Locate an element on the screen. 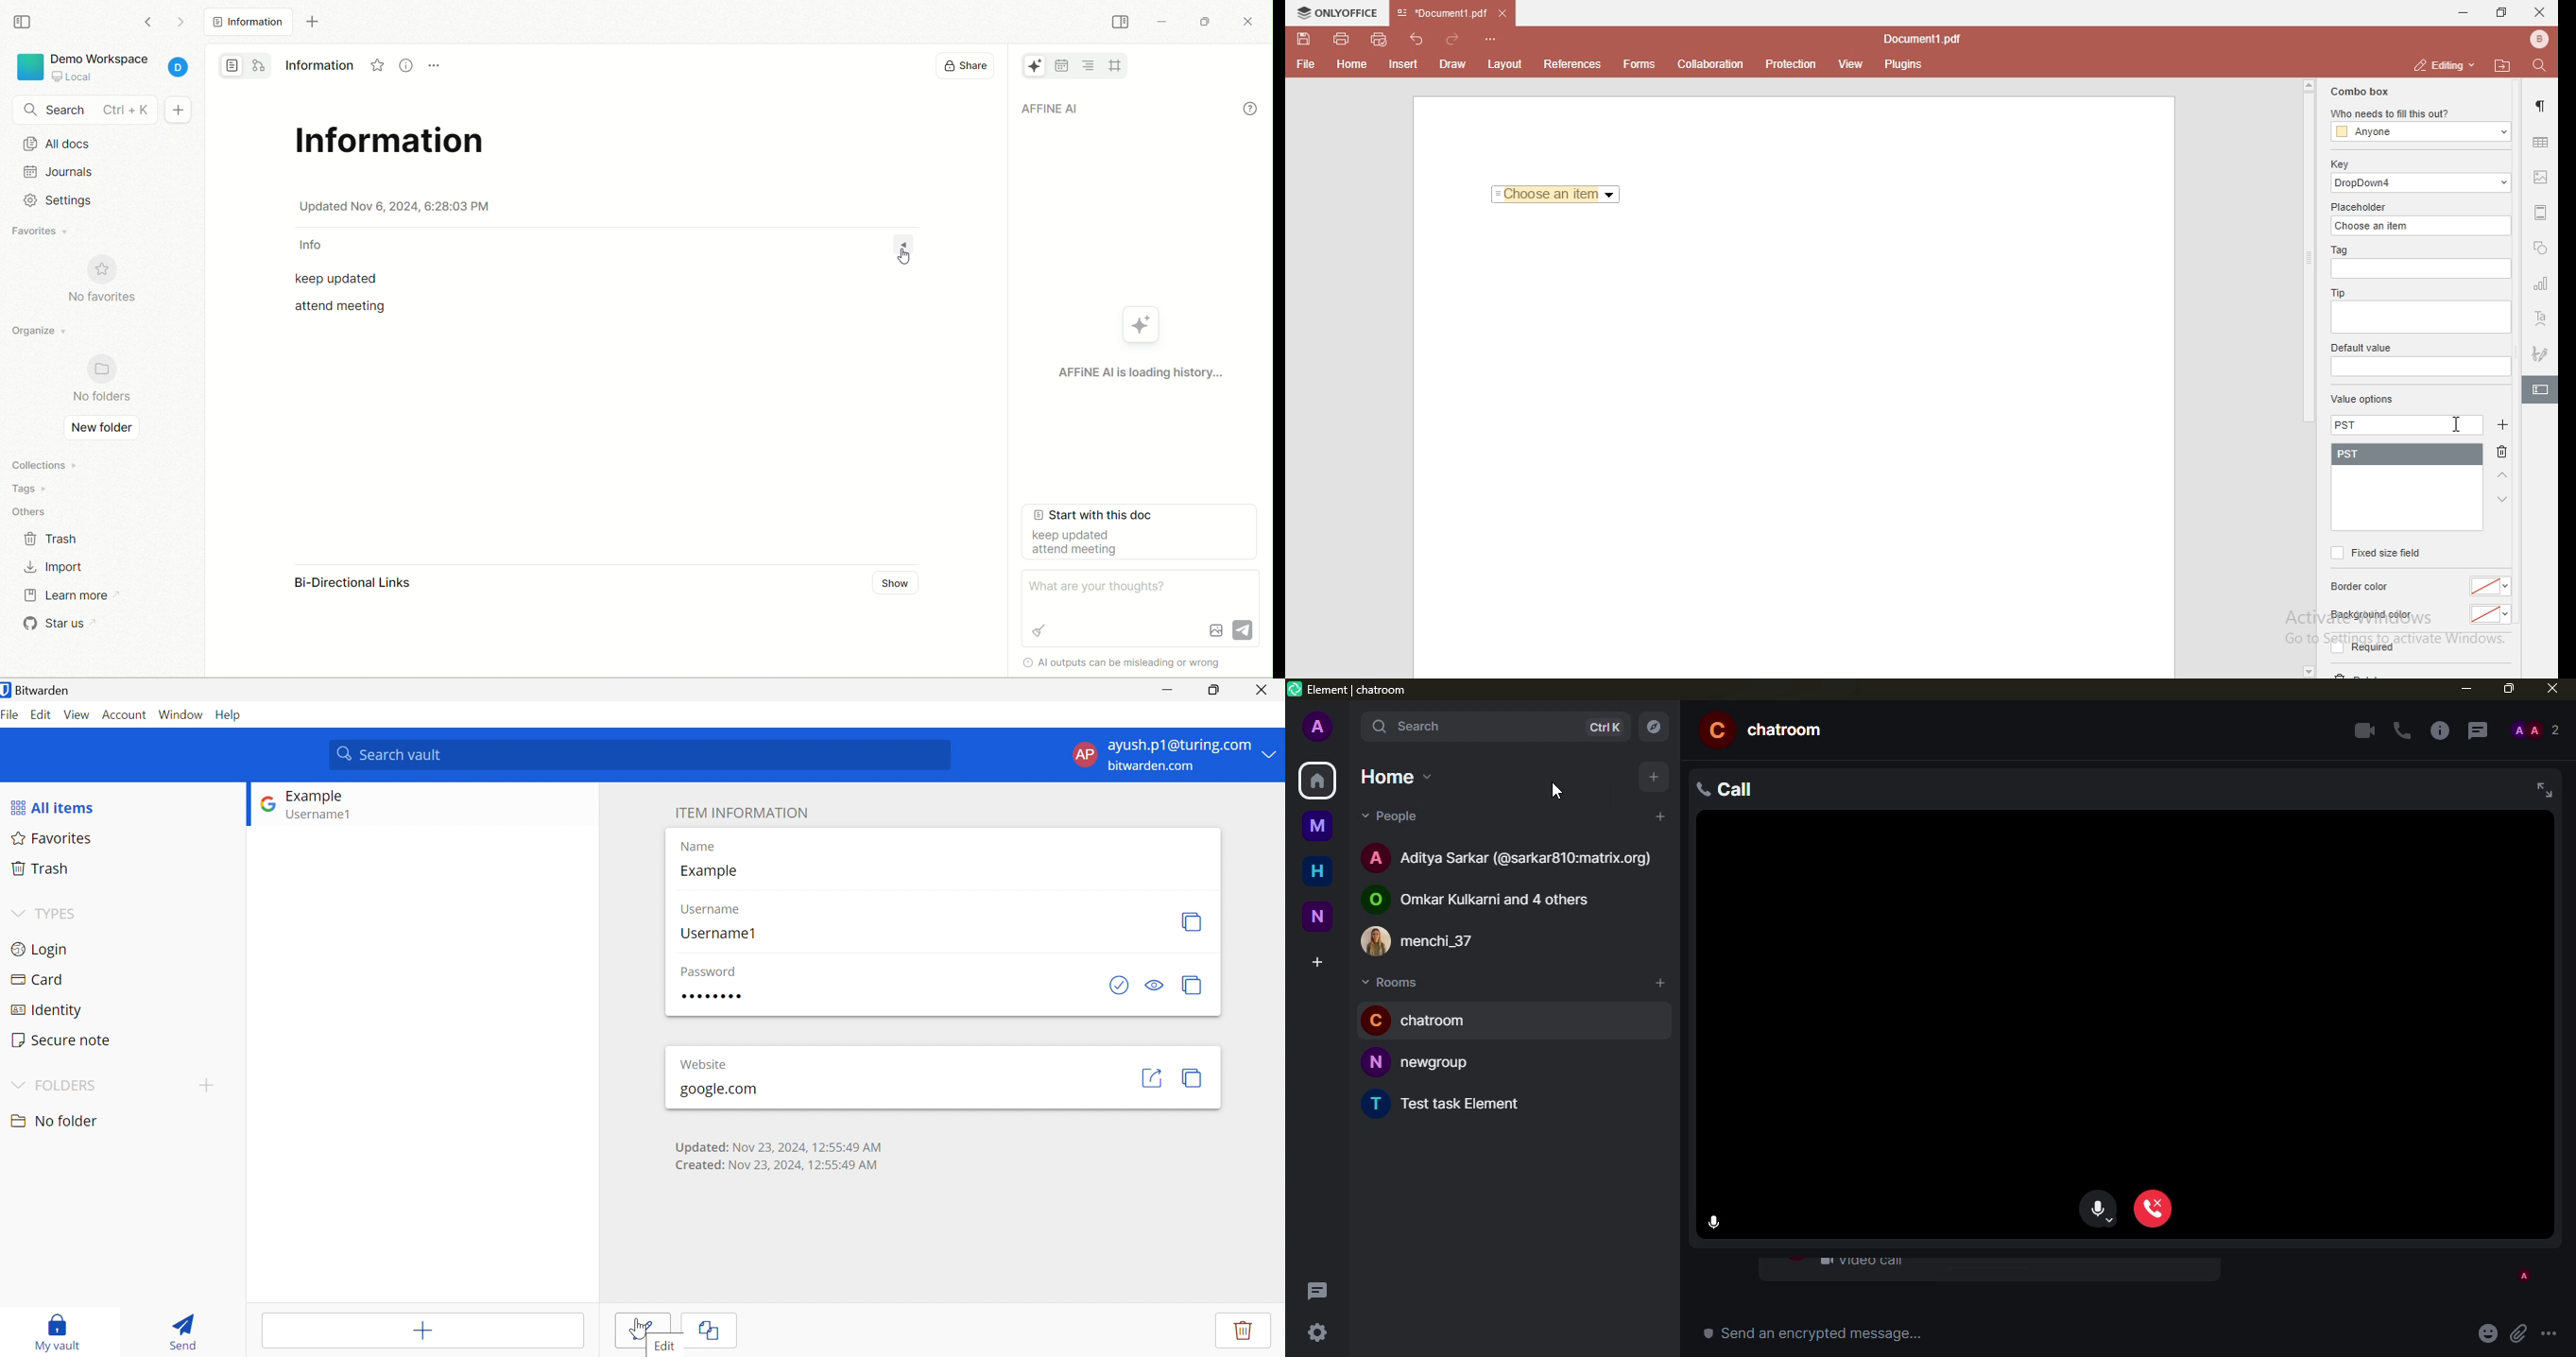  create space is located at coordinates (1317, 961).